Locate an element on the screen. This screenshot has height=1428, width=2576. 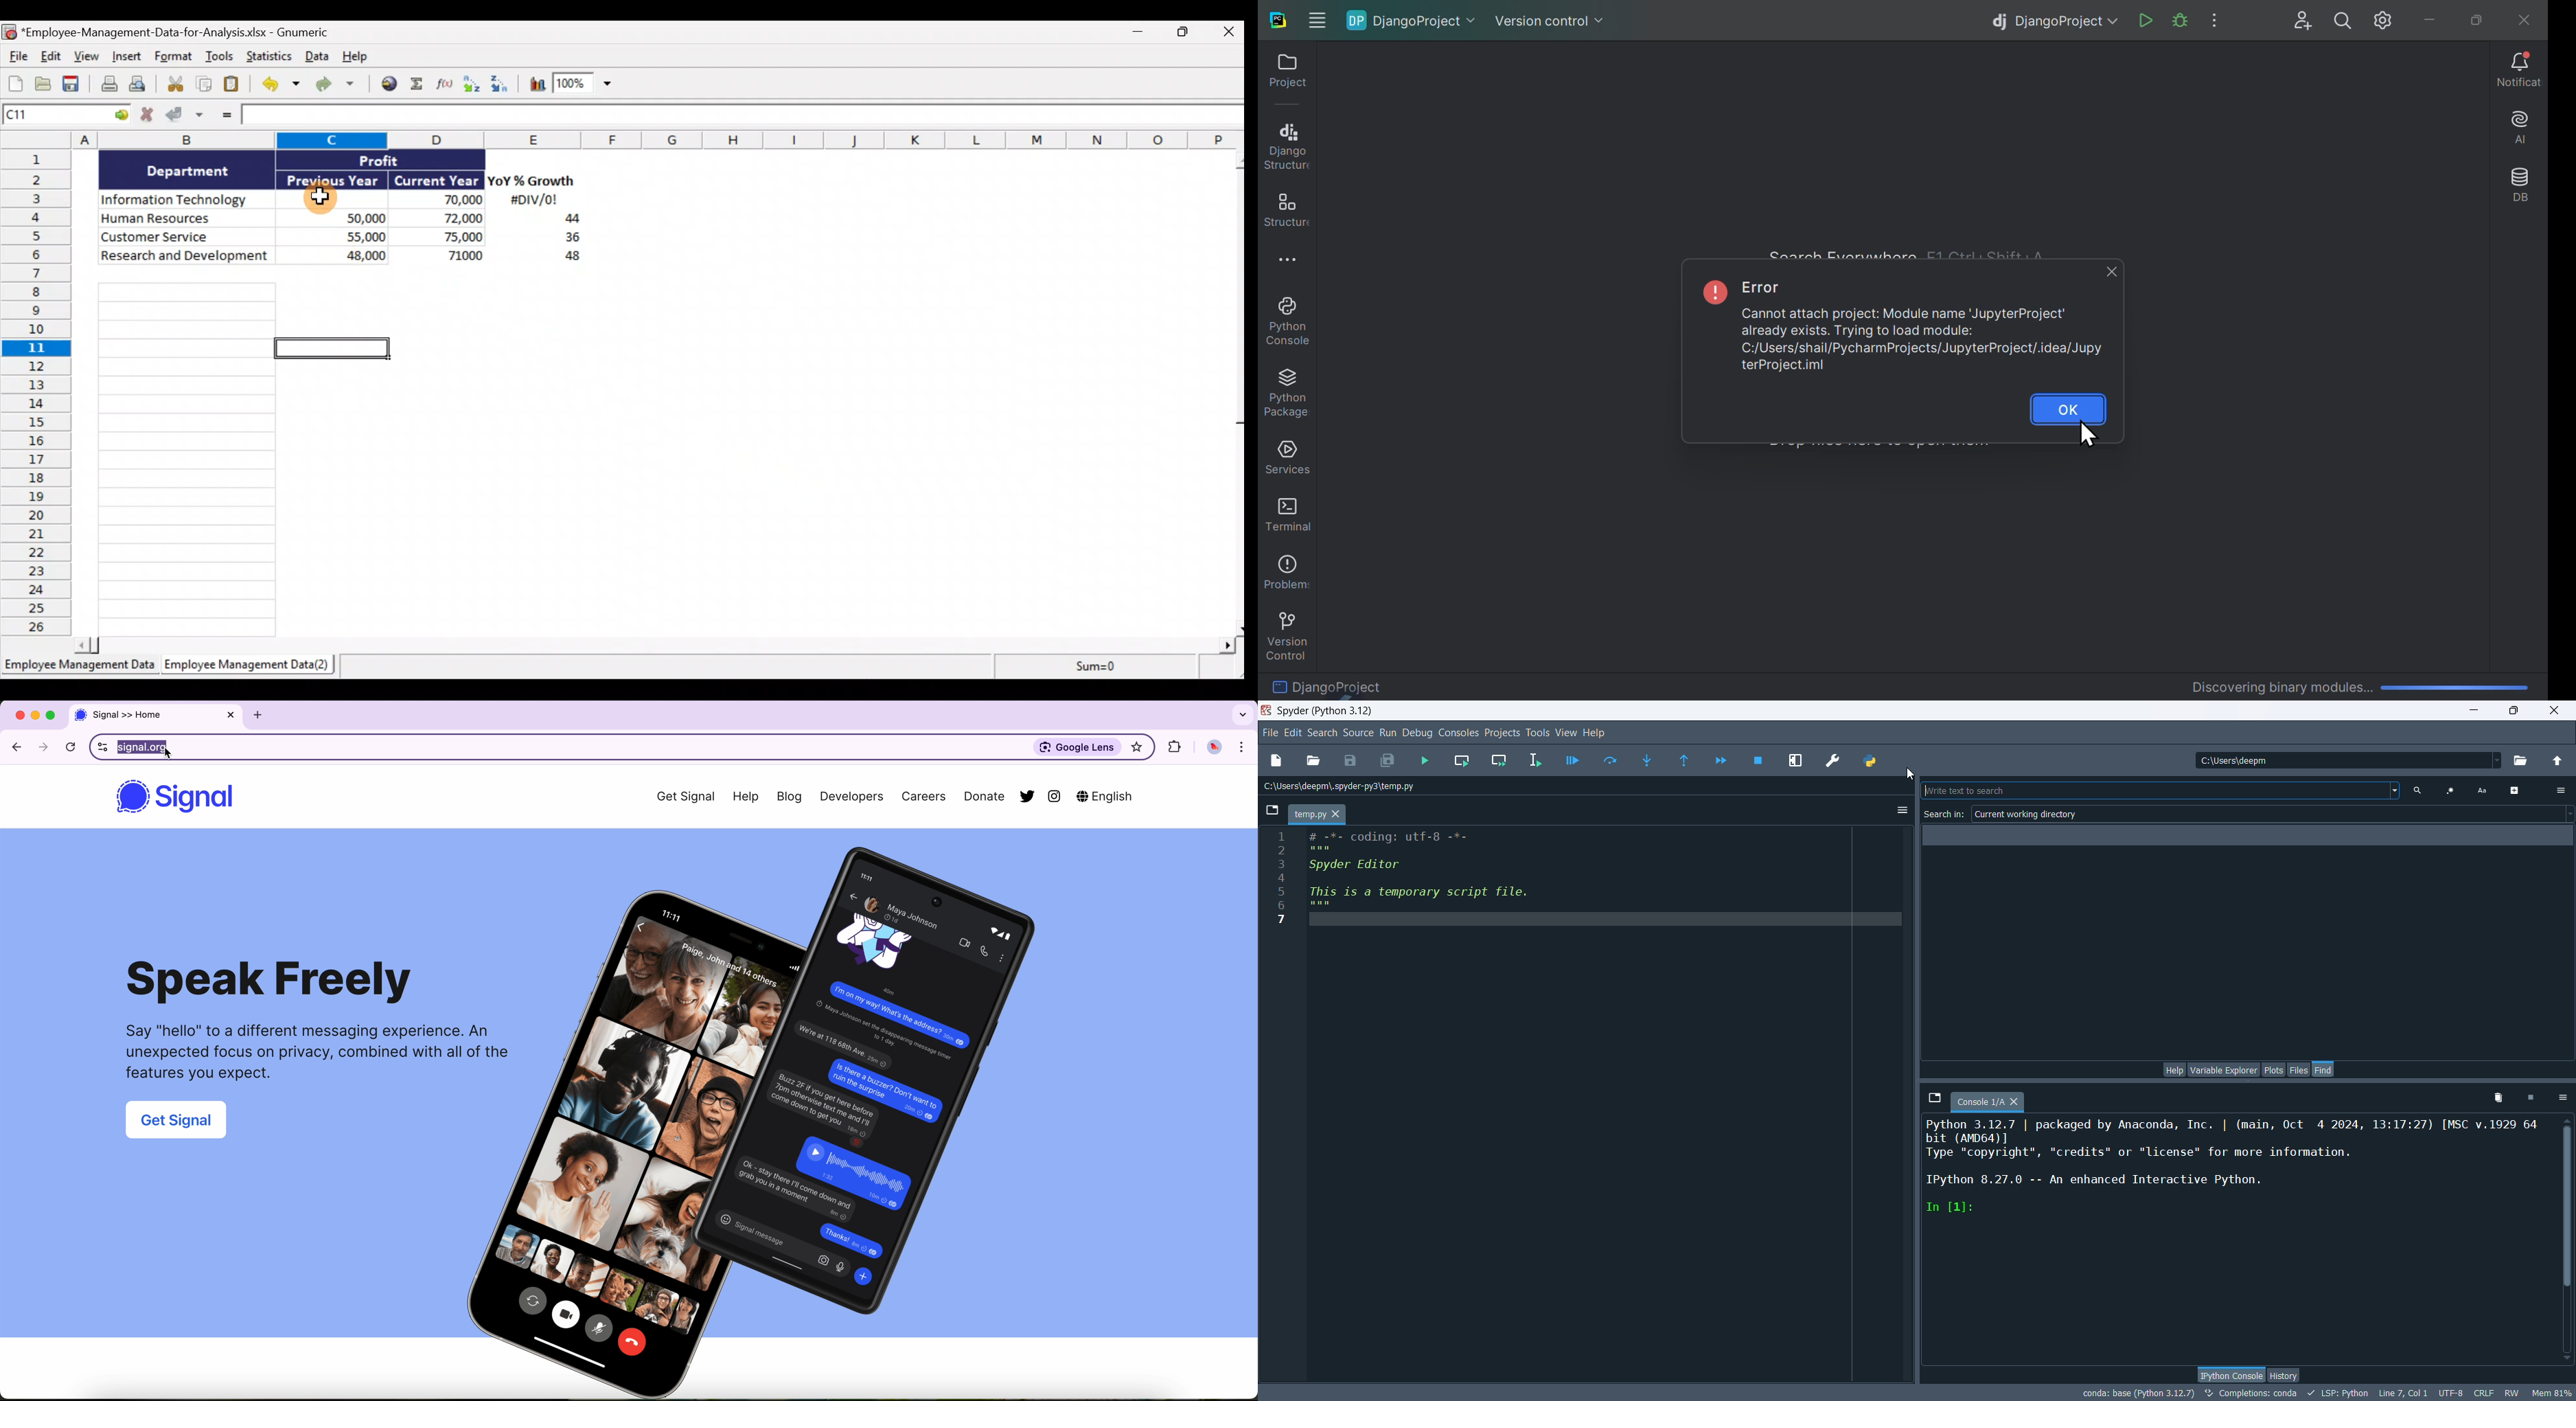
options is located at coordinates (2560, 792).